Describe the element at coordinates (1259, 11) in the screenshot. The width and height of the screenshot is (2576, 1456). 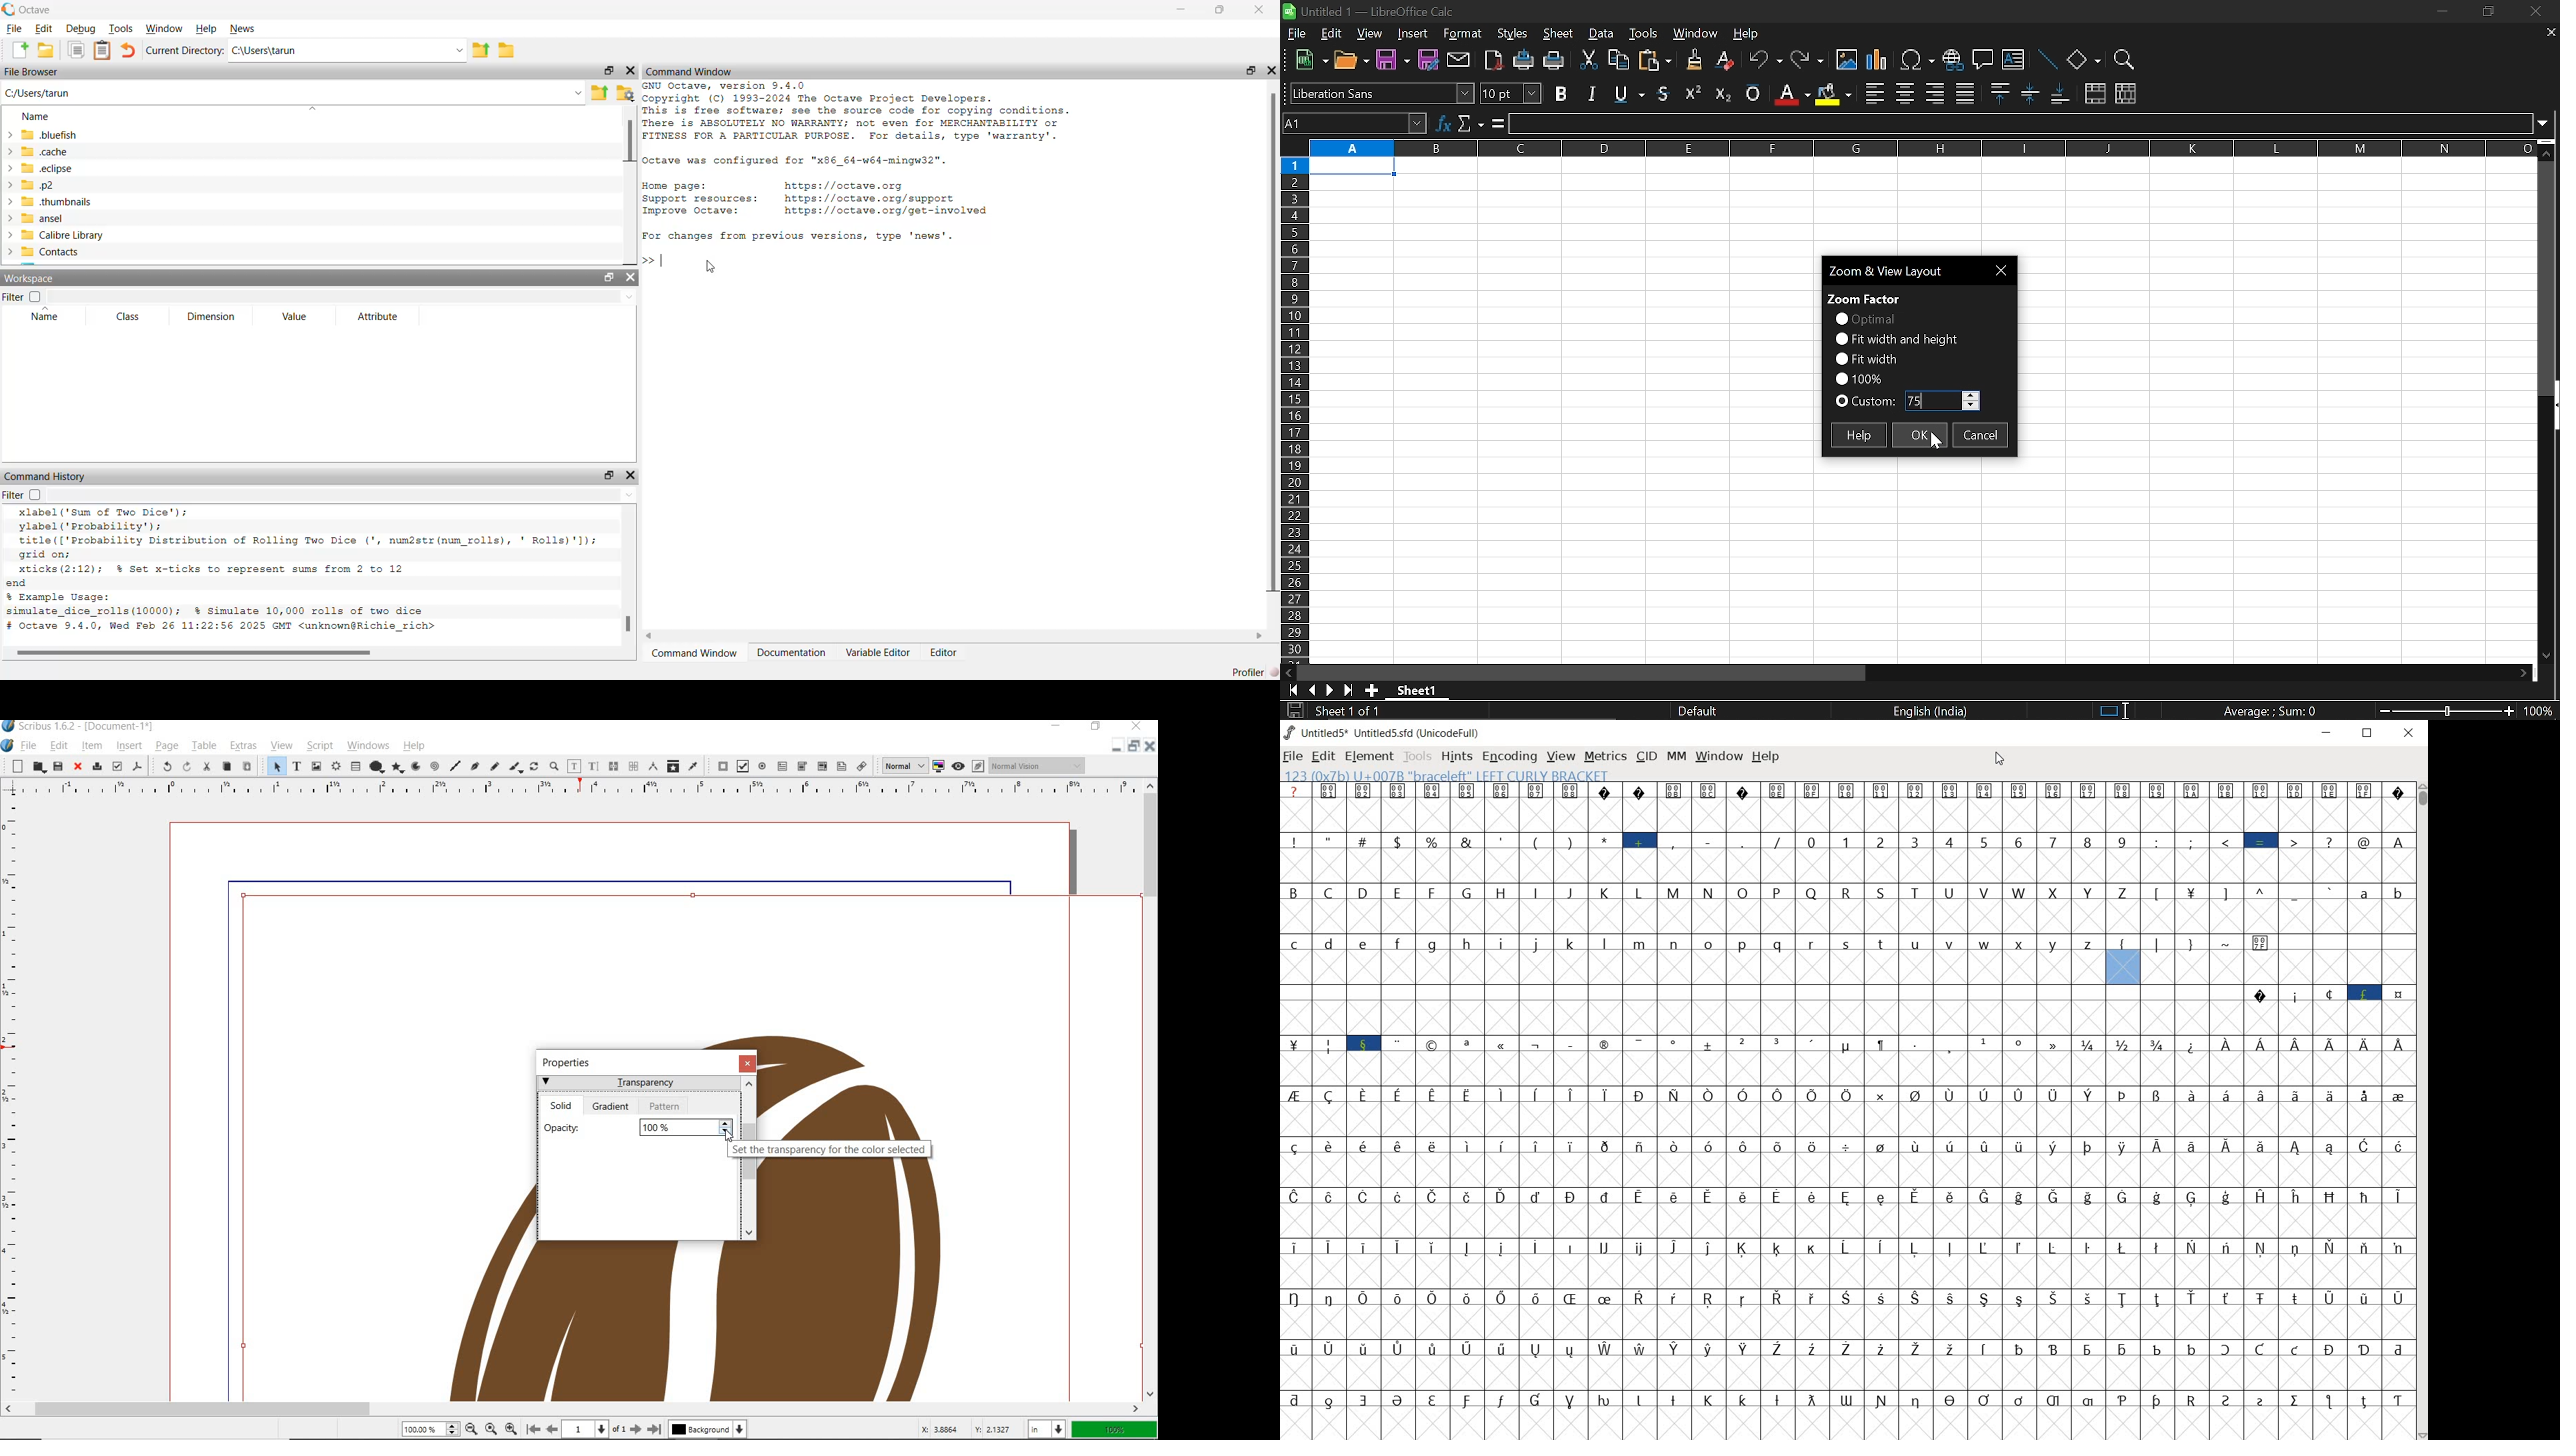
I see `Close` at that location.